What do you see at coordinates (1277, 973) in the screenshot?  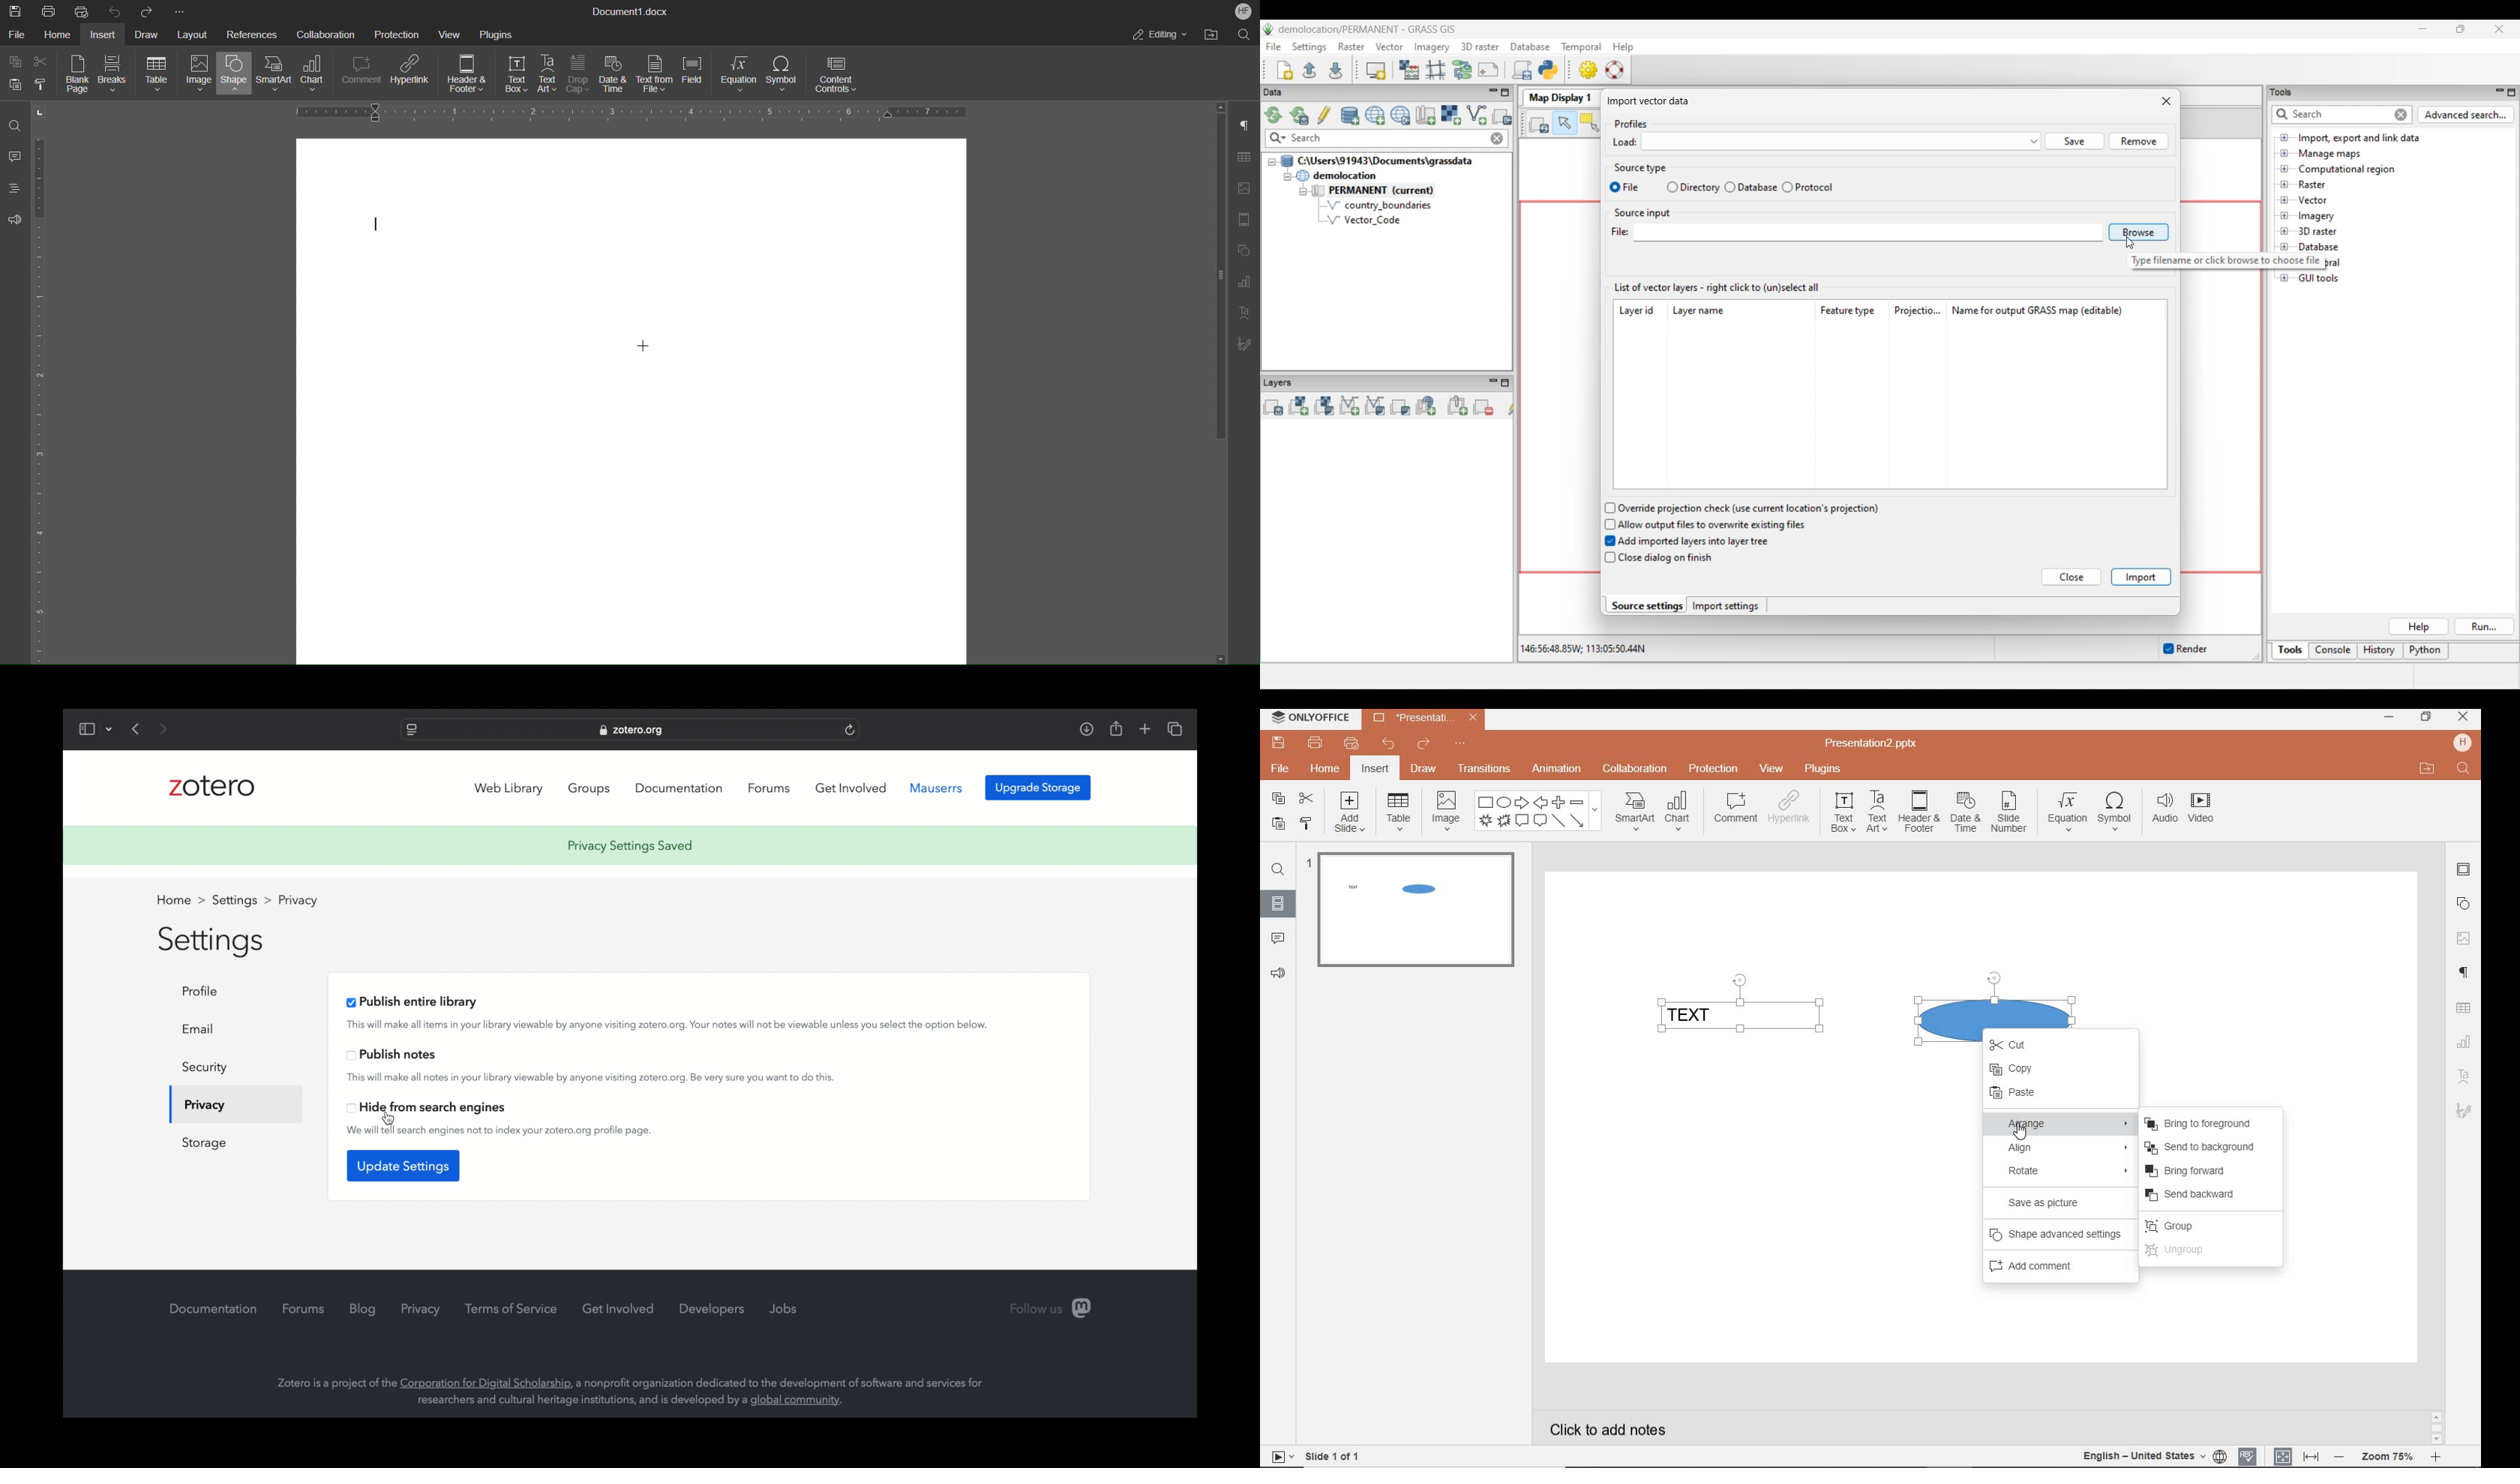 I see `FEEDBACK & SUPPORT` at bounding box center [1277, 973].